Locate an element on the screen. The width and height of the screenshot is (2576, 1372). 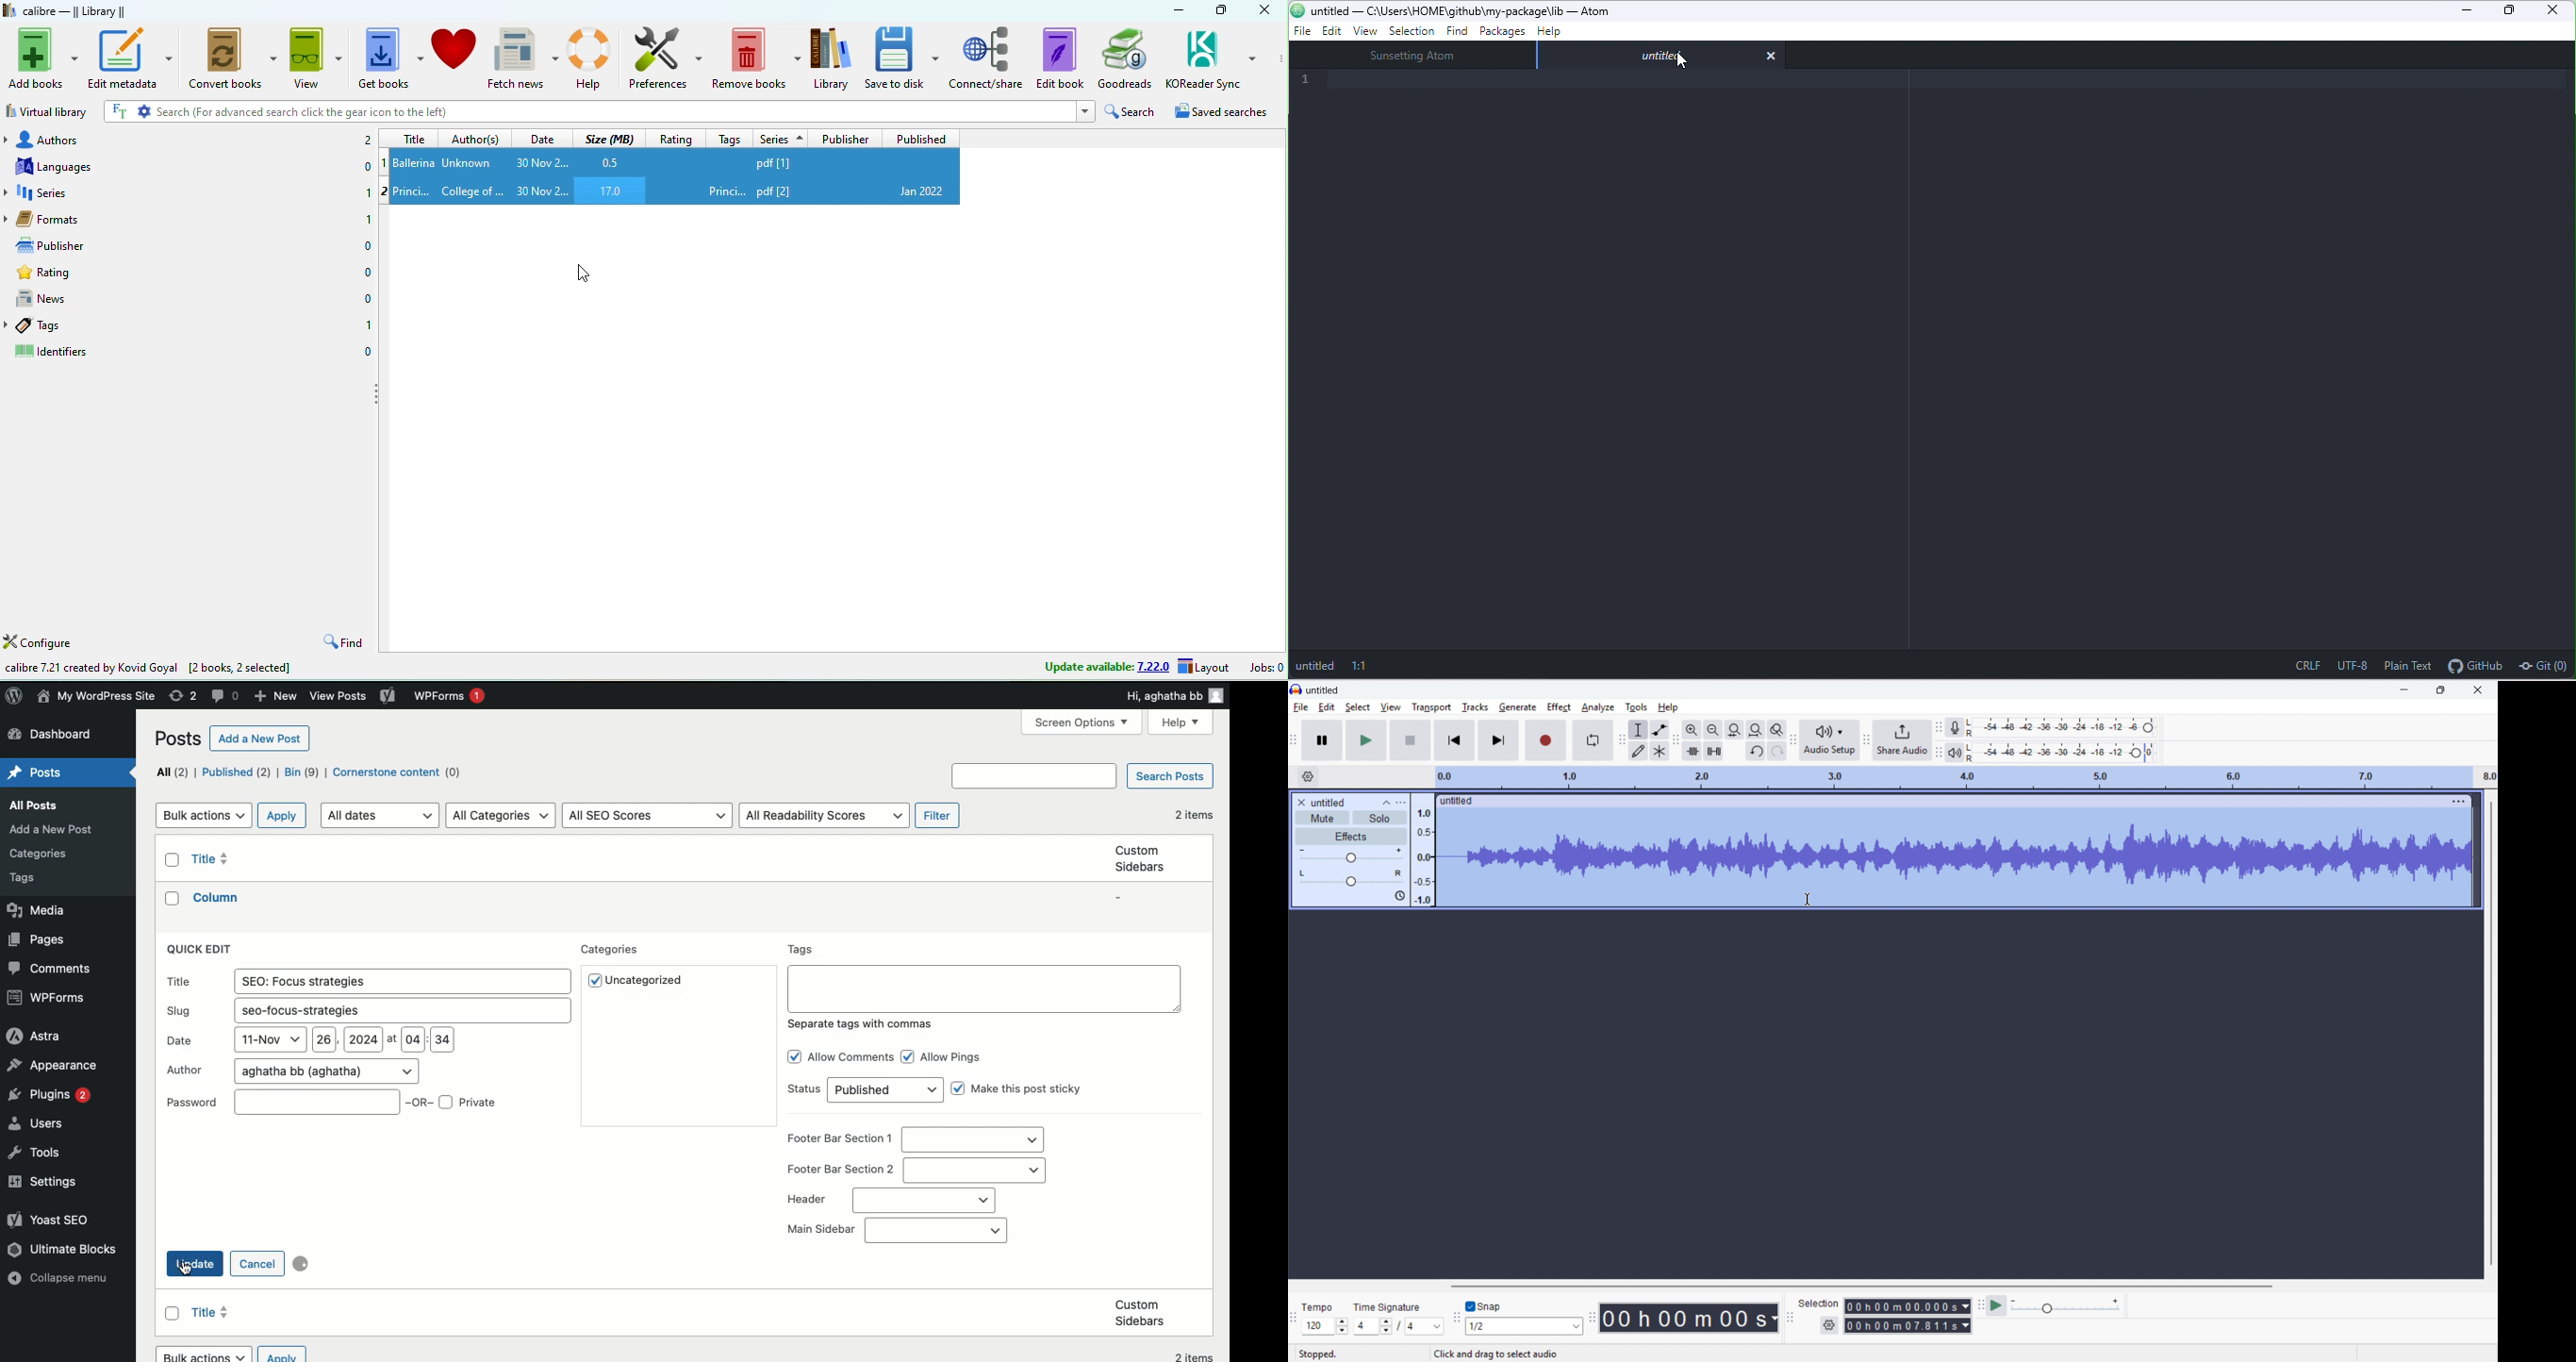
donate is located at coordinates (455, 58).